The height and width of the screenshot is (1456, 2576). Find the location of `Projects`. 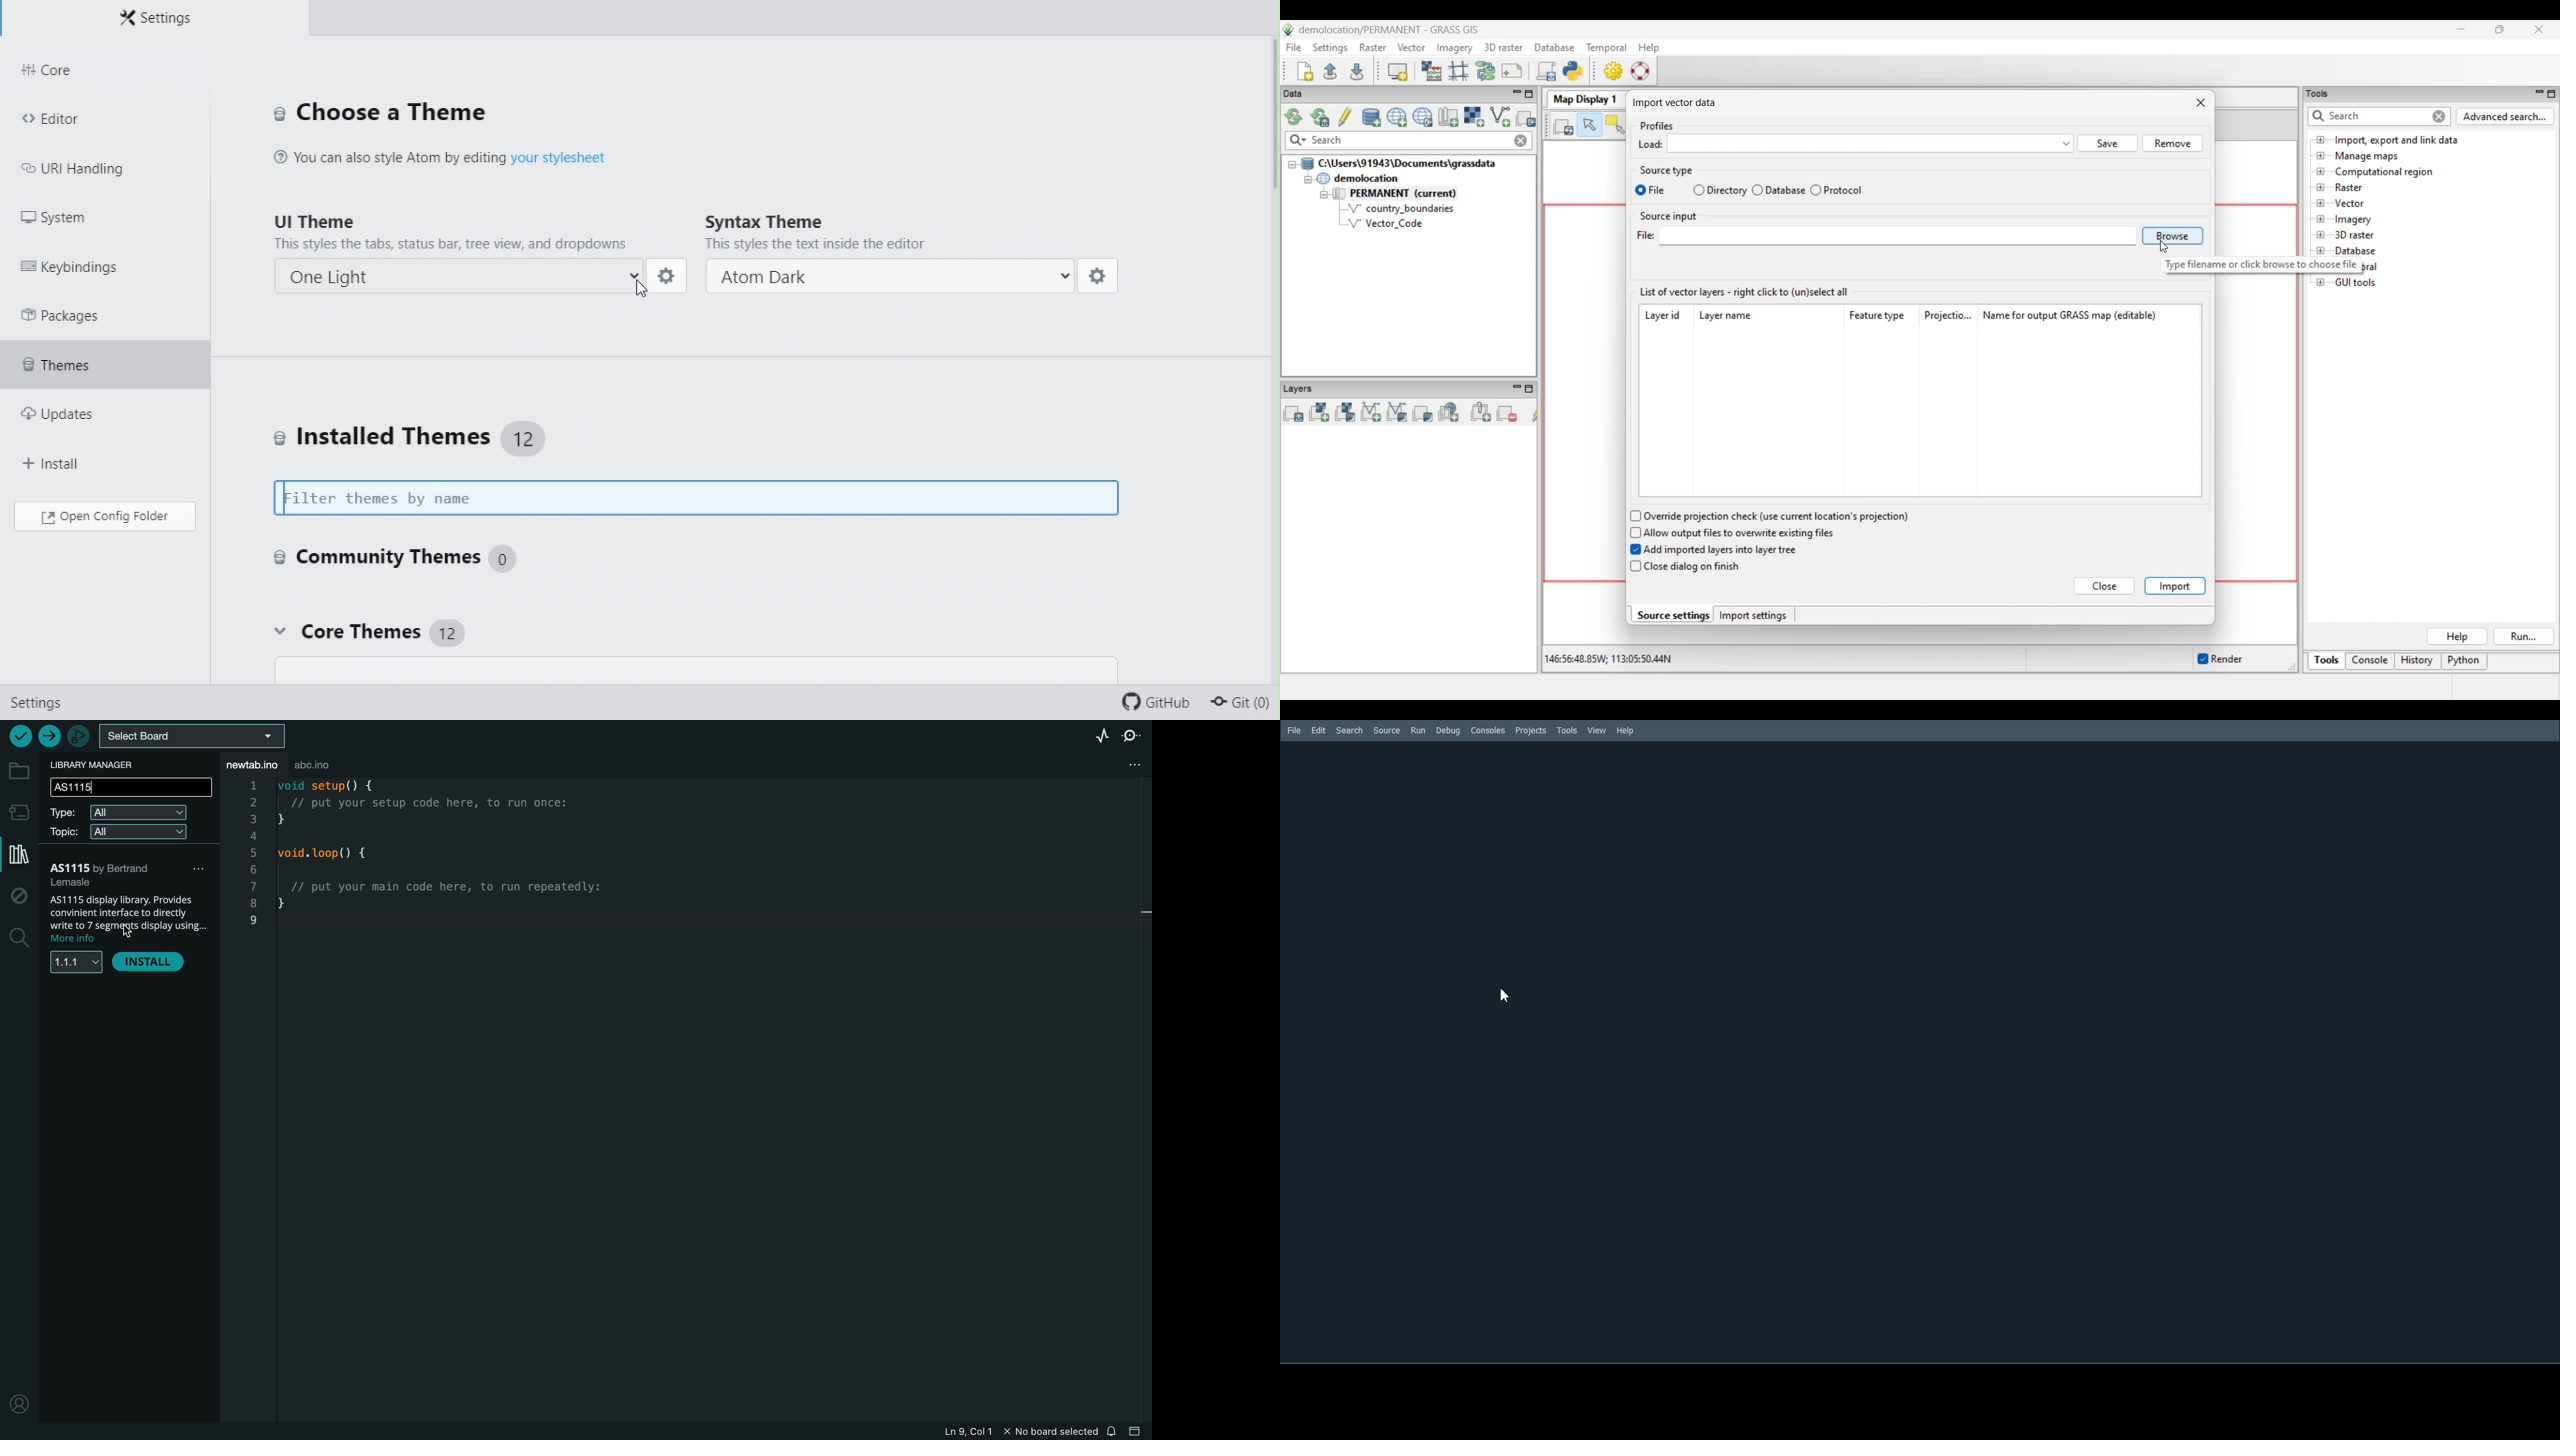

Projects is located at coordinates (1531, 730).